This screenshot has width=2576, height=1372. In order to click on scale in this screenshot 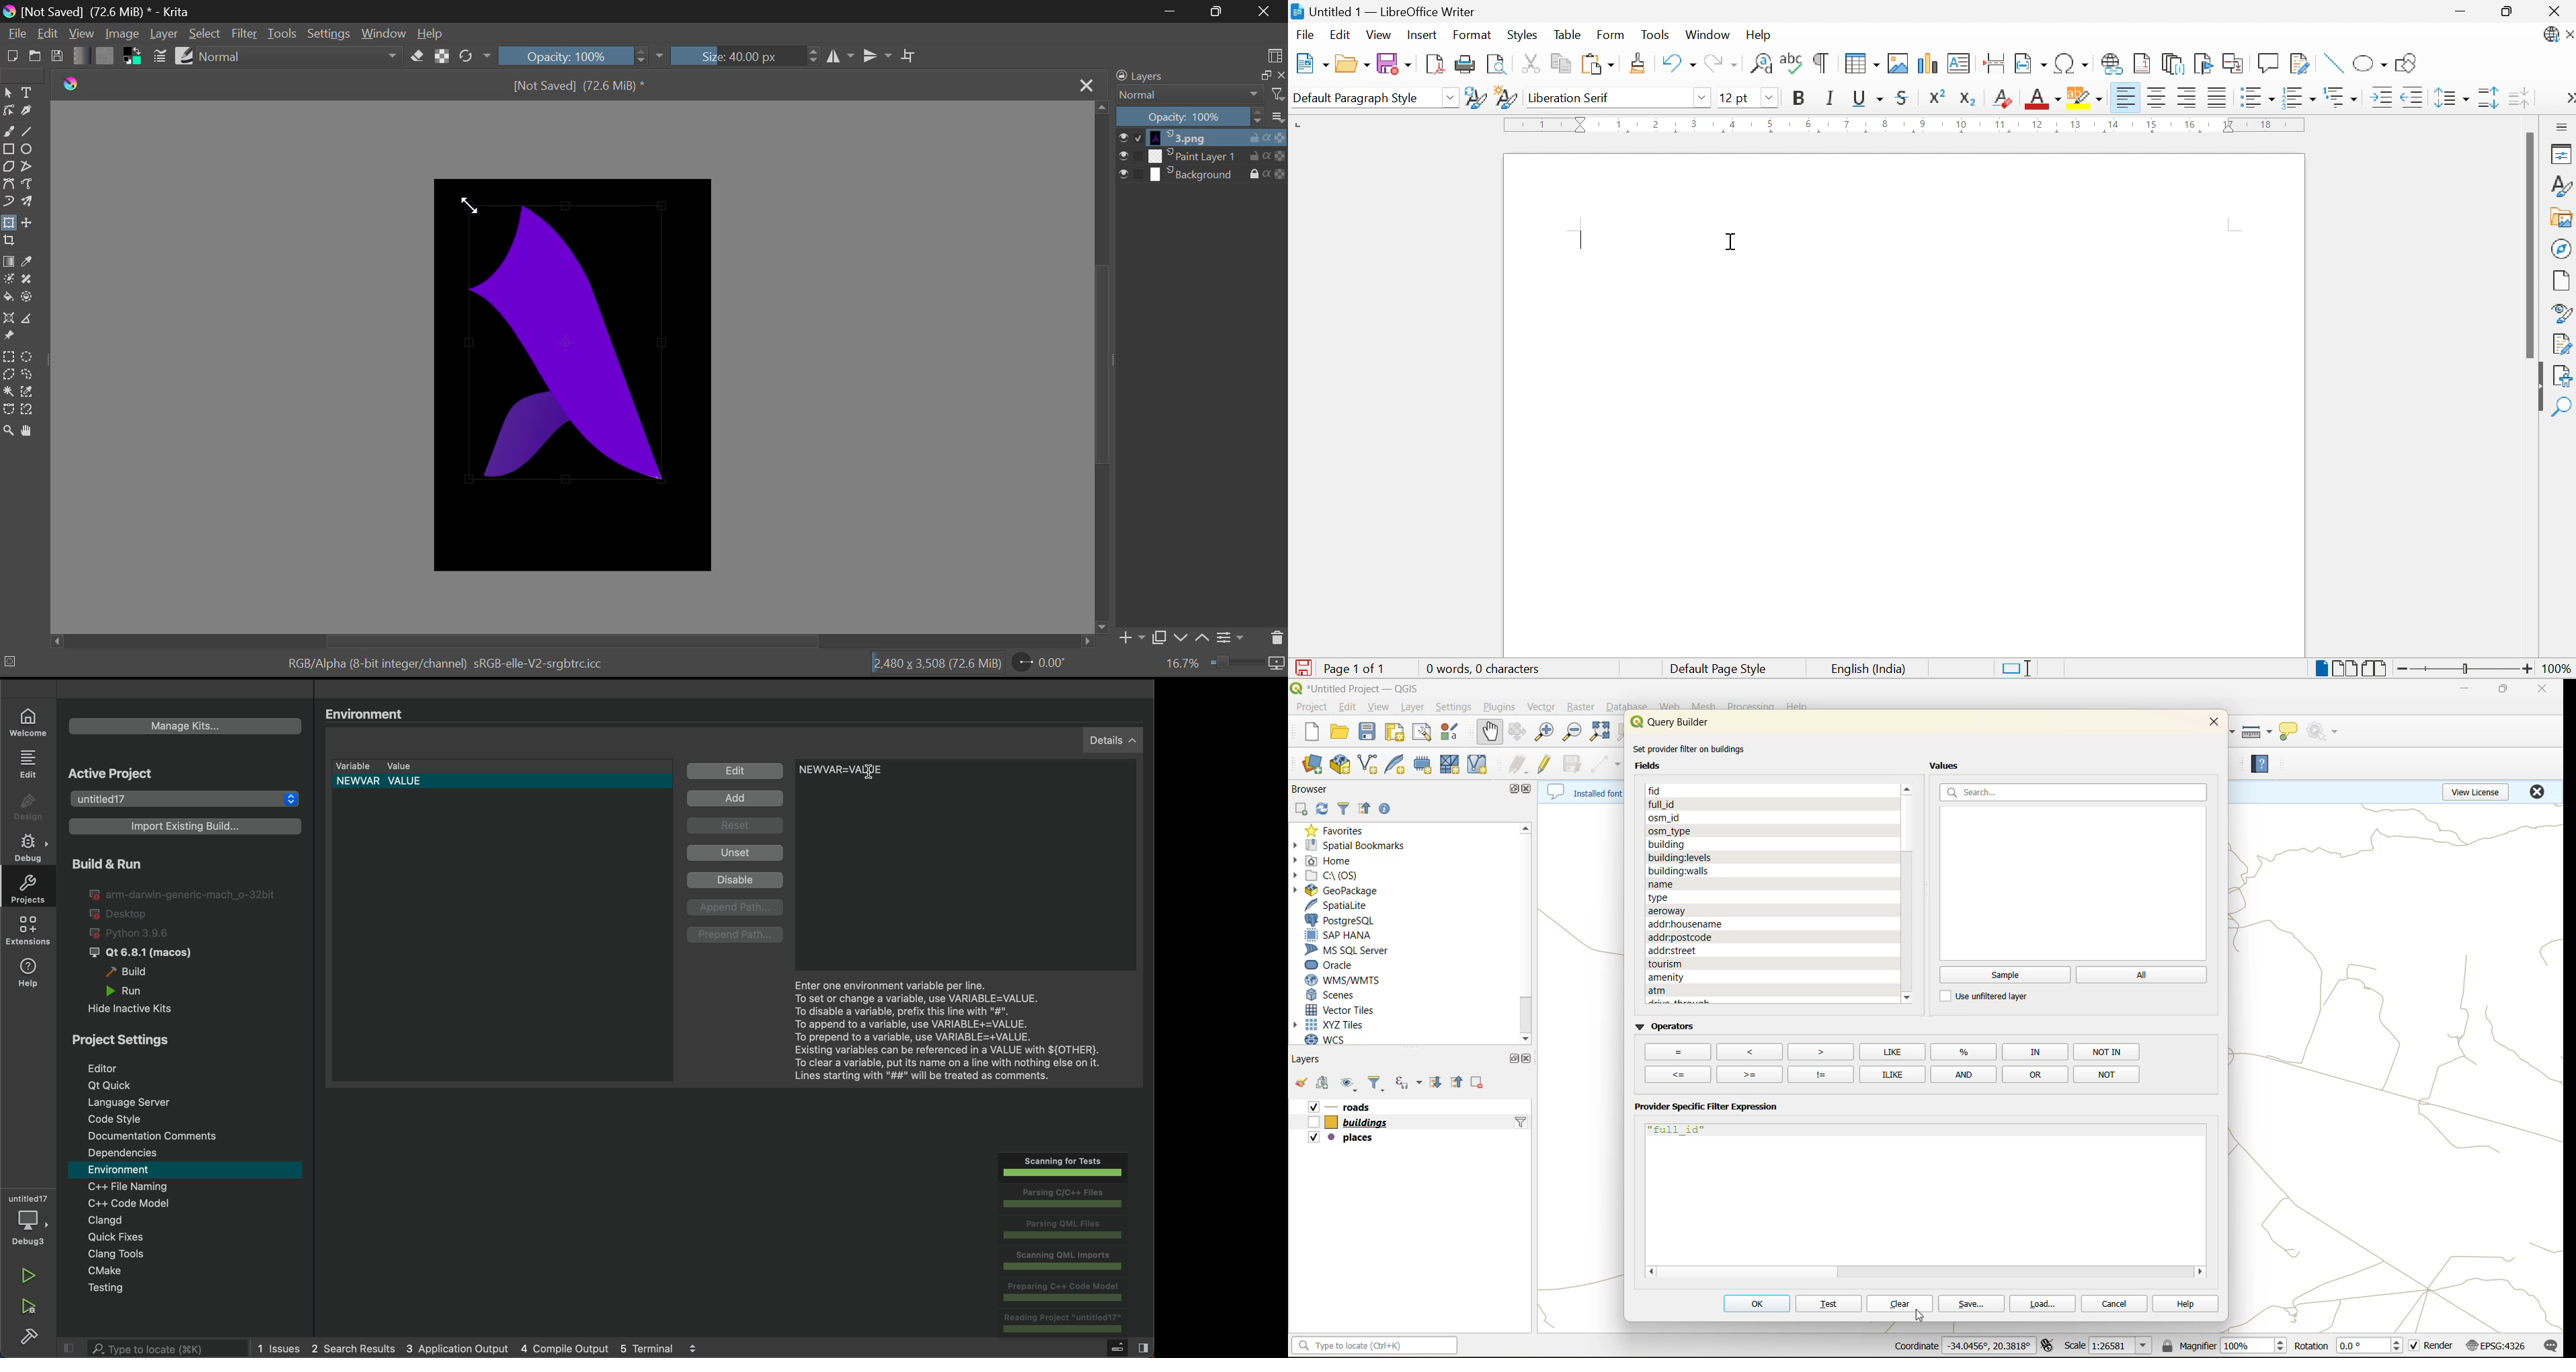, I will do `click(2111, 1347)`.